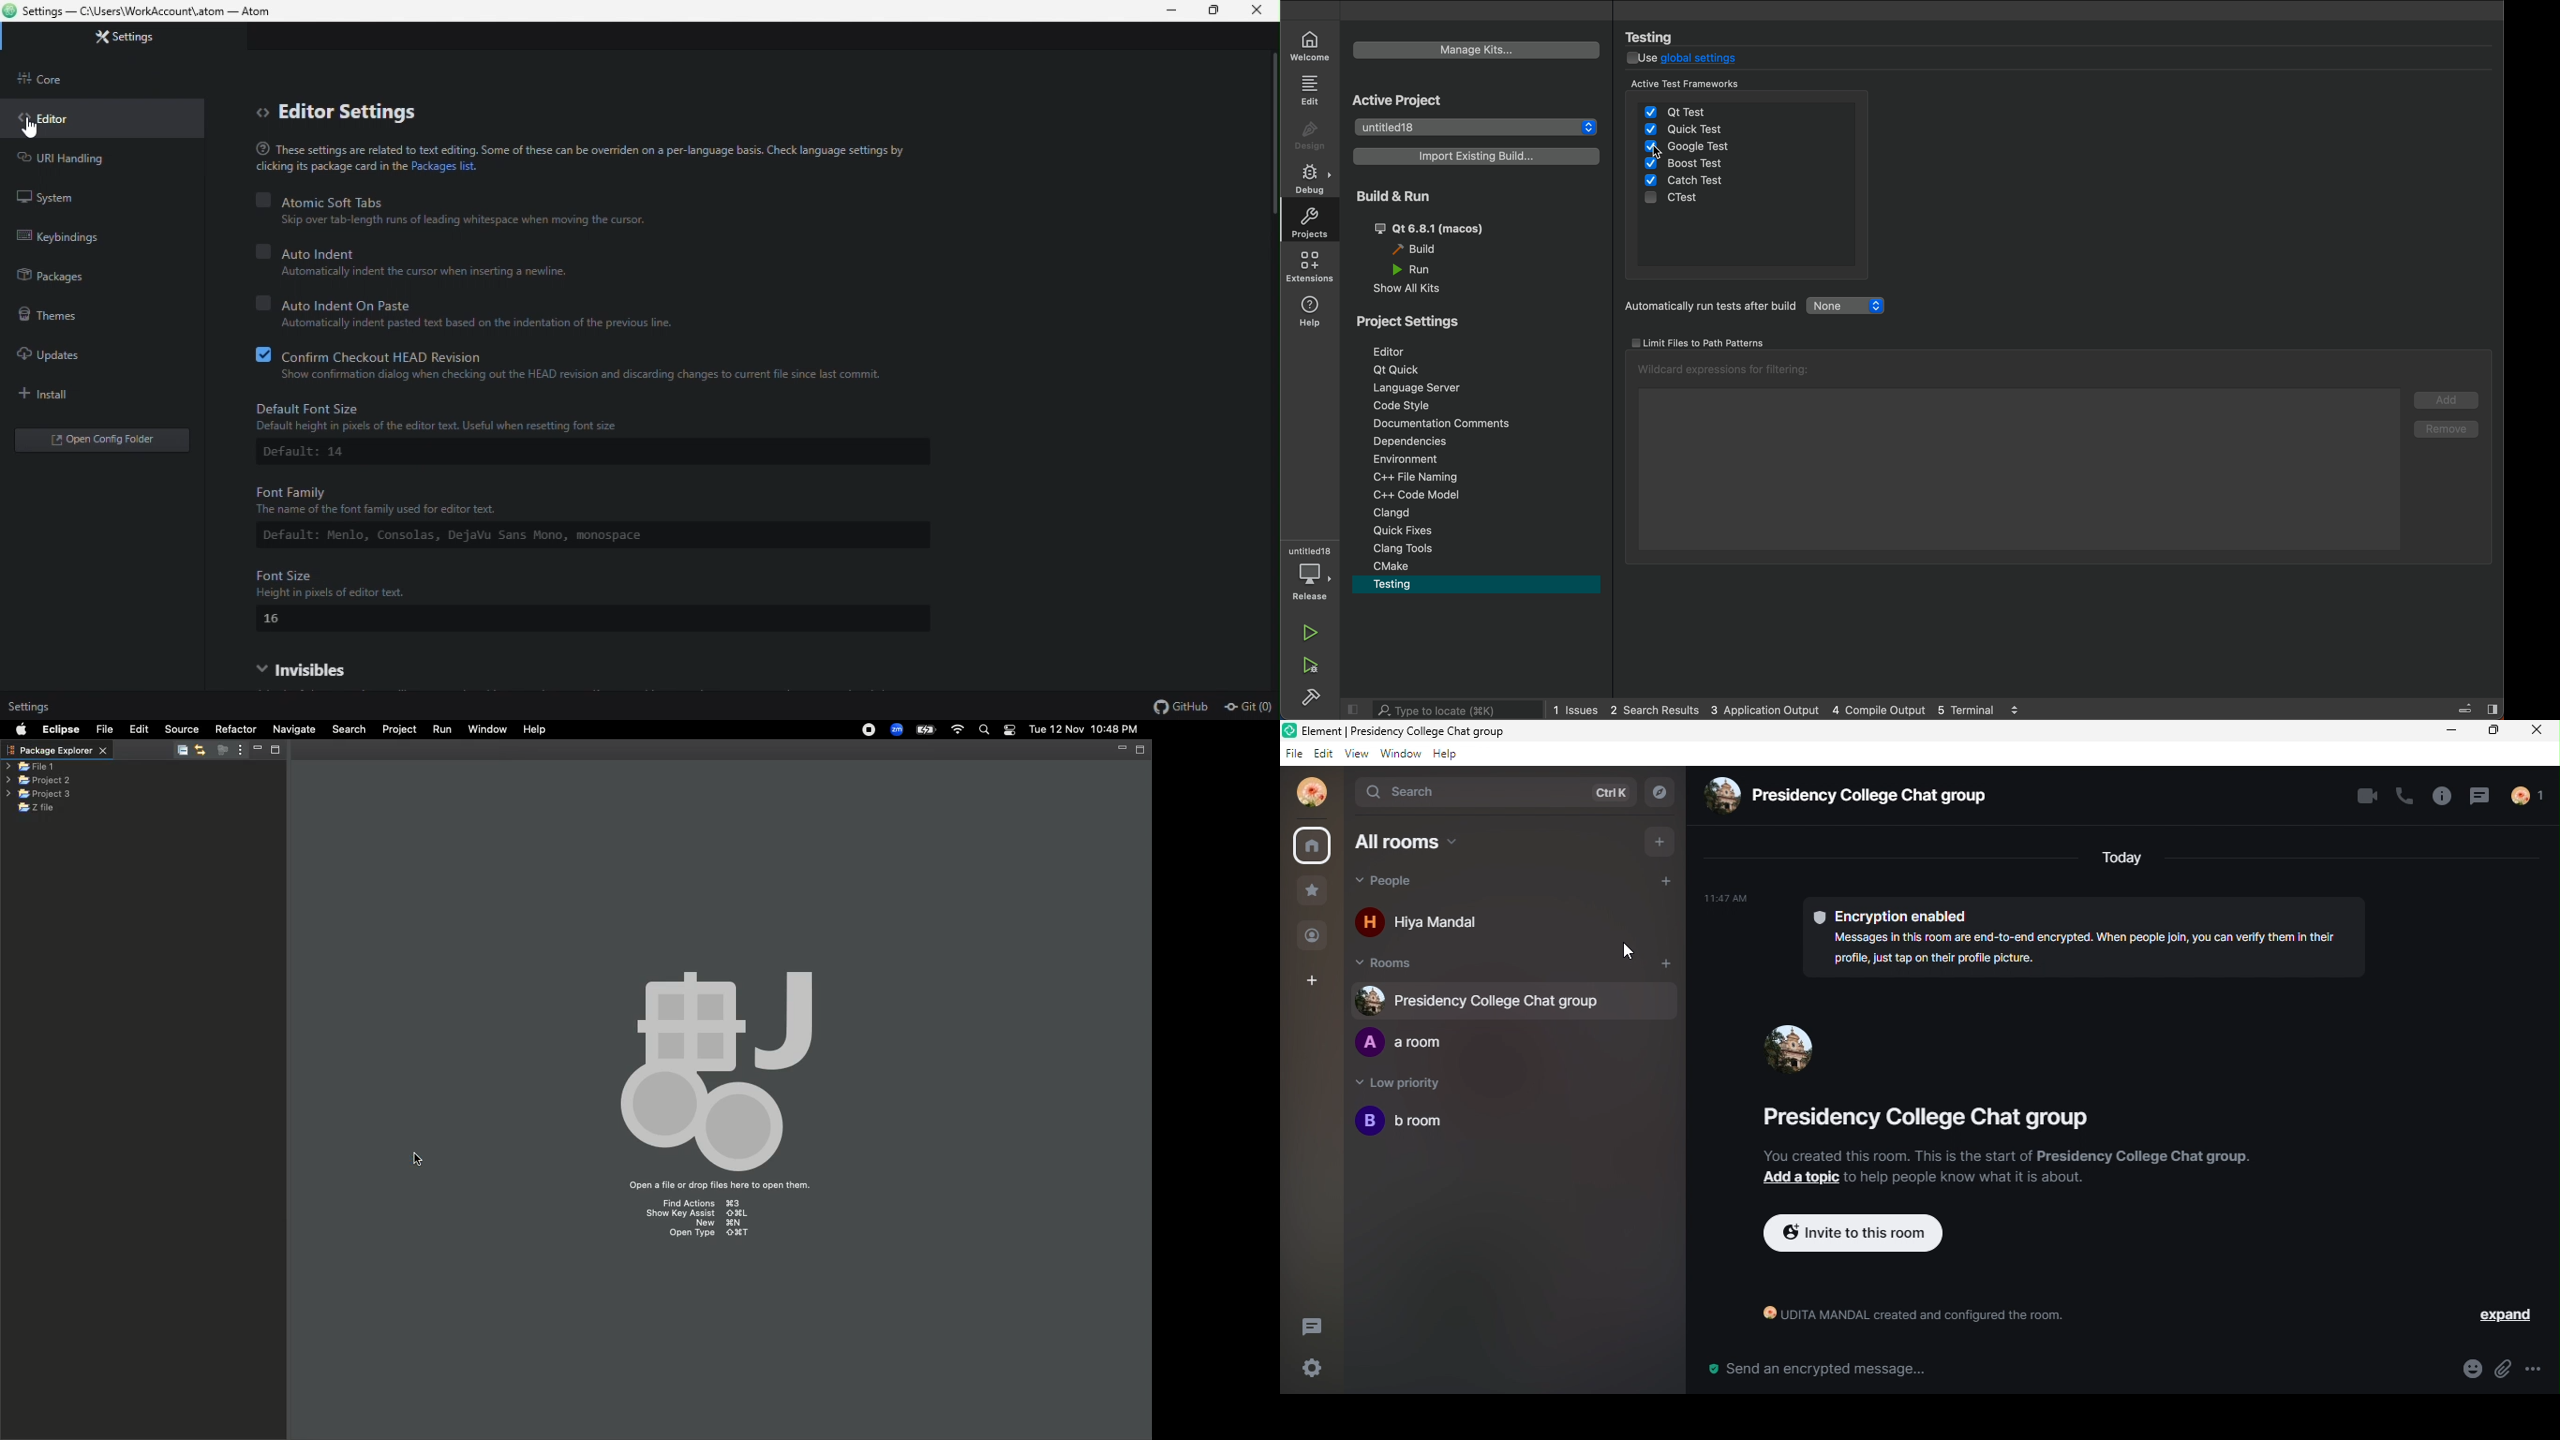 Image resolution: width=2576 pixels, height=1456 pixels. I want to click on cursor, so click(1663, 155).